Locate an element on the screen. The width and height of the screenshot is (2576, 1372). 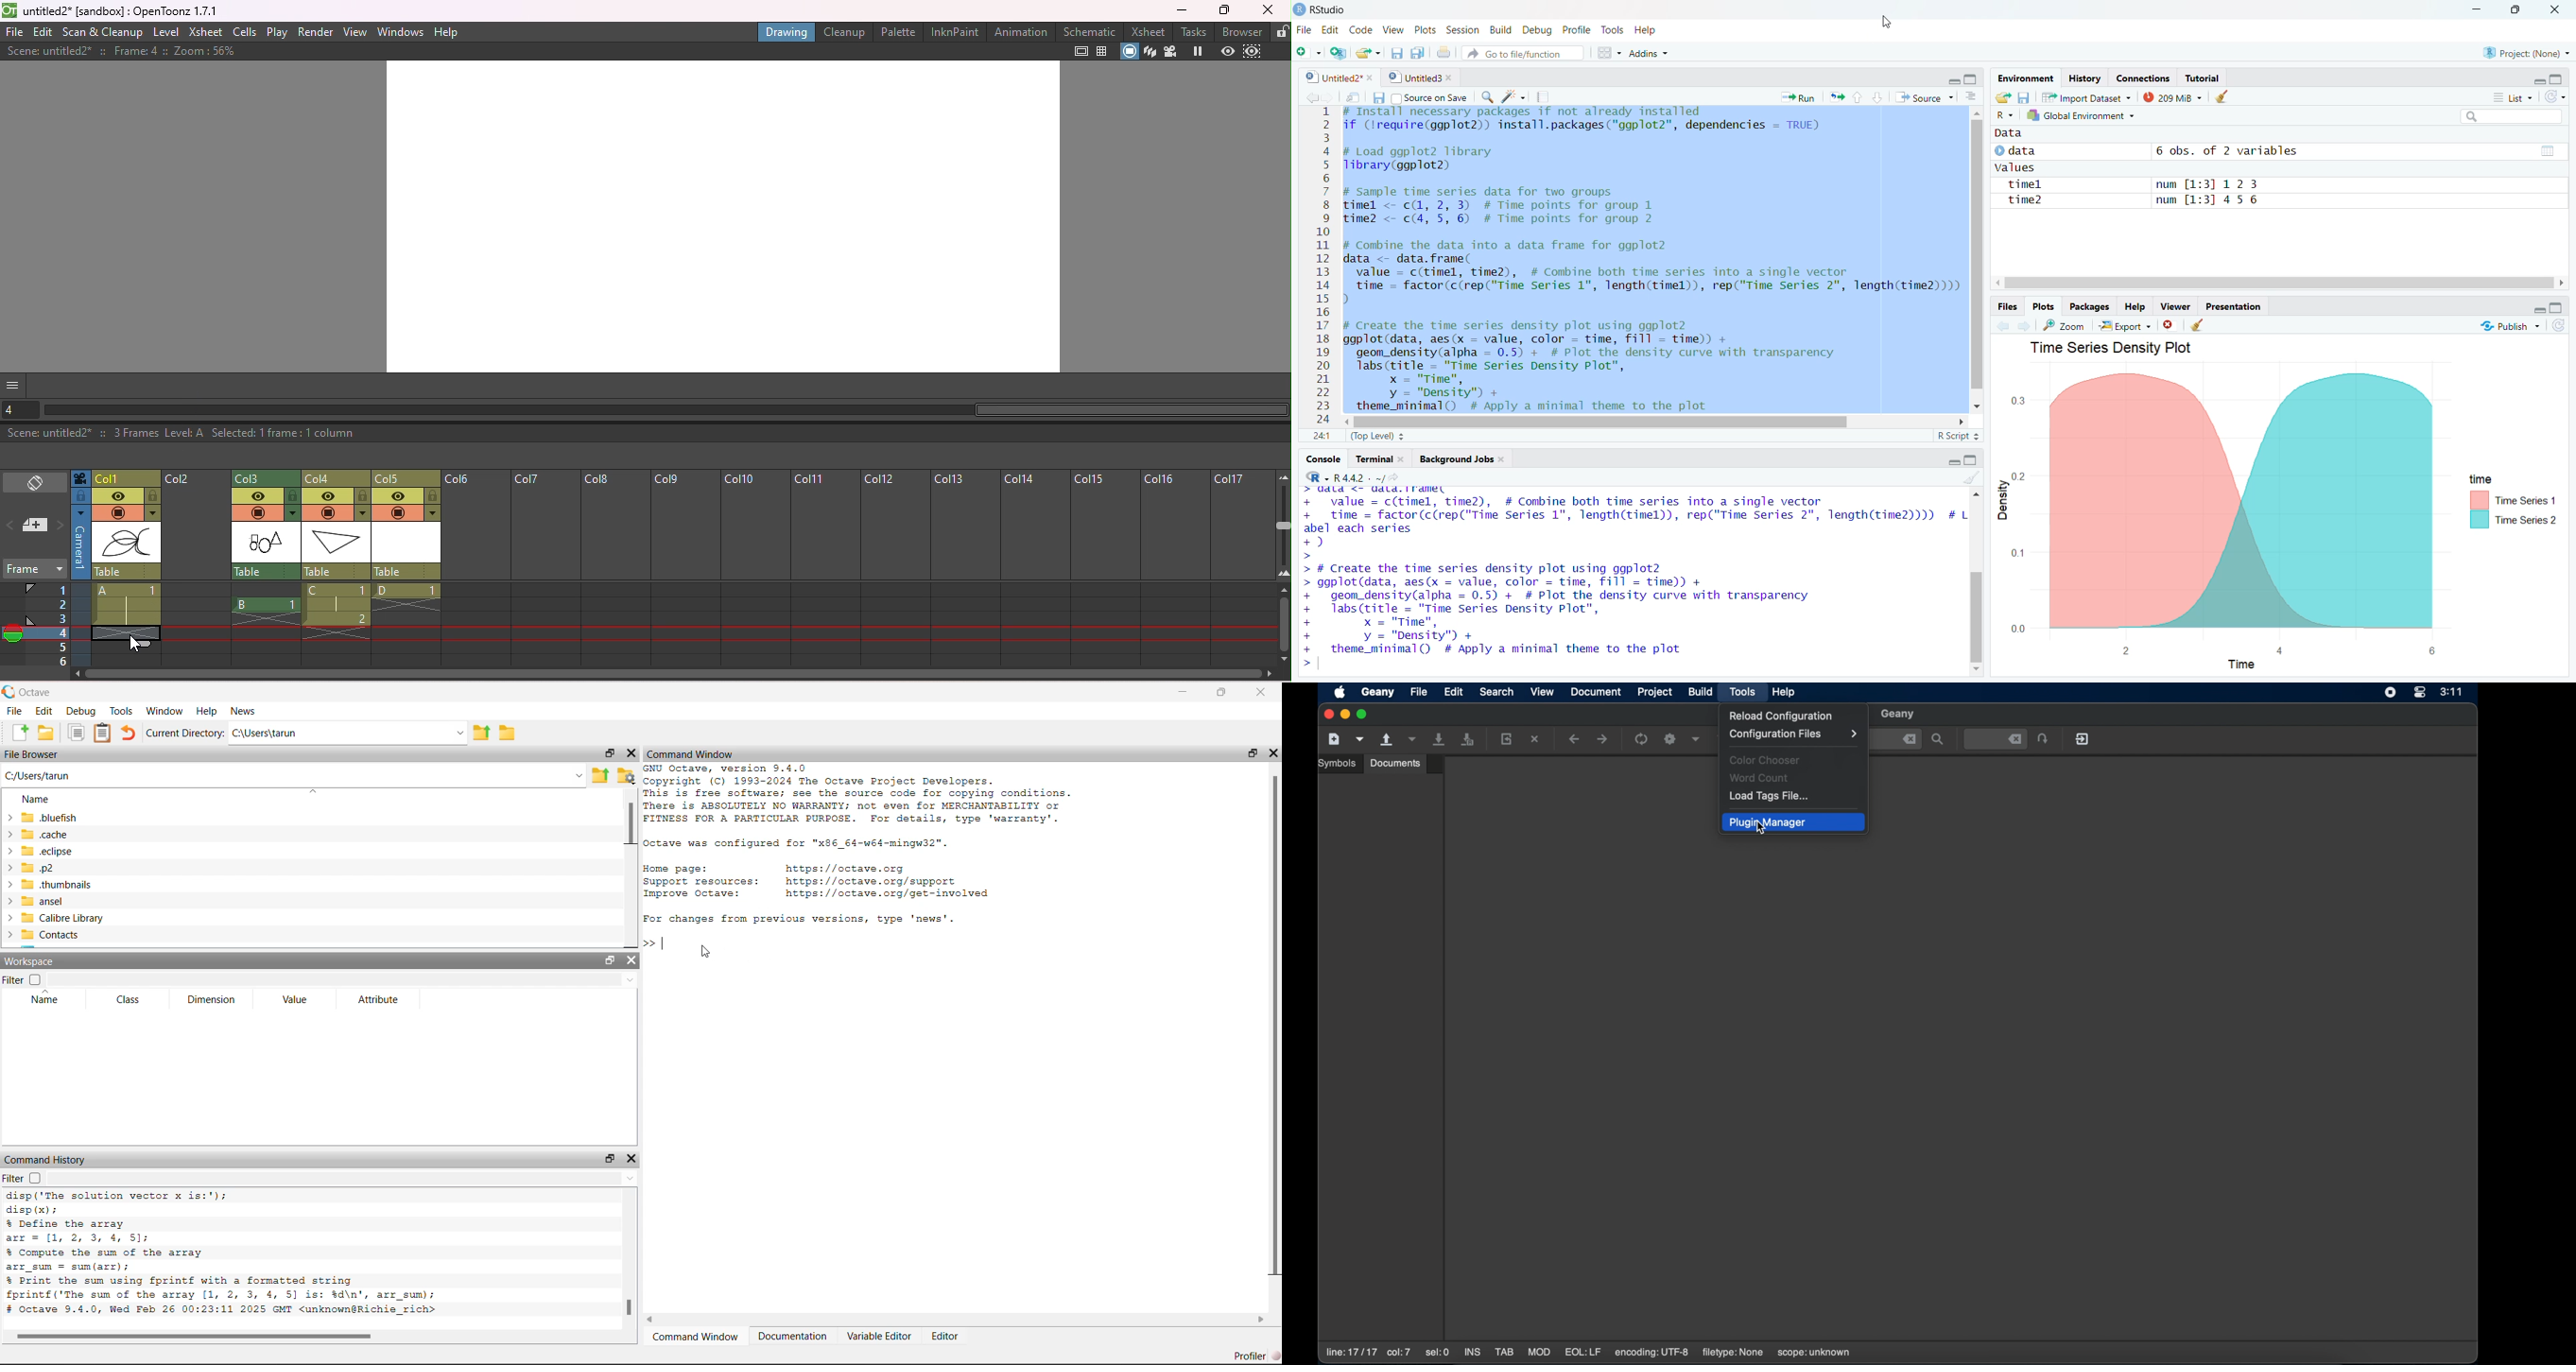
Camera stand view is located at coordinates (1131, 52).